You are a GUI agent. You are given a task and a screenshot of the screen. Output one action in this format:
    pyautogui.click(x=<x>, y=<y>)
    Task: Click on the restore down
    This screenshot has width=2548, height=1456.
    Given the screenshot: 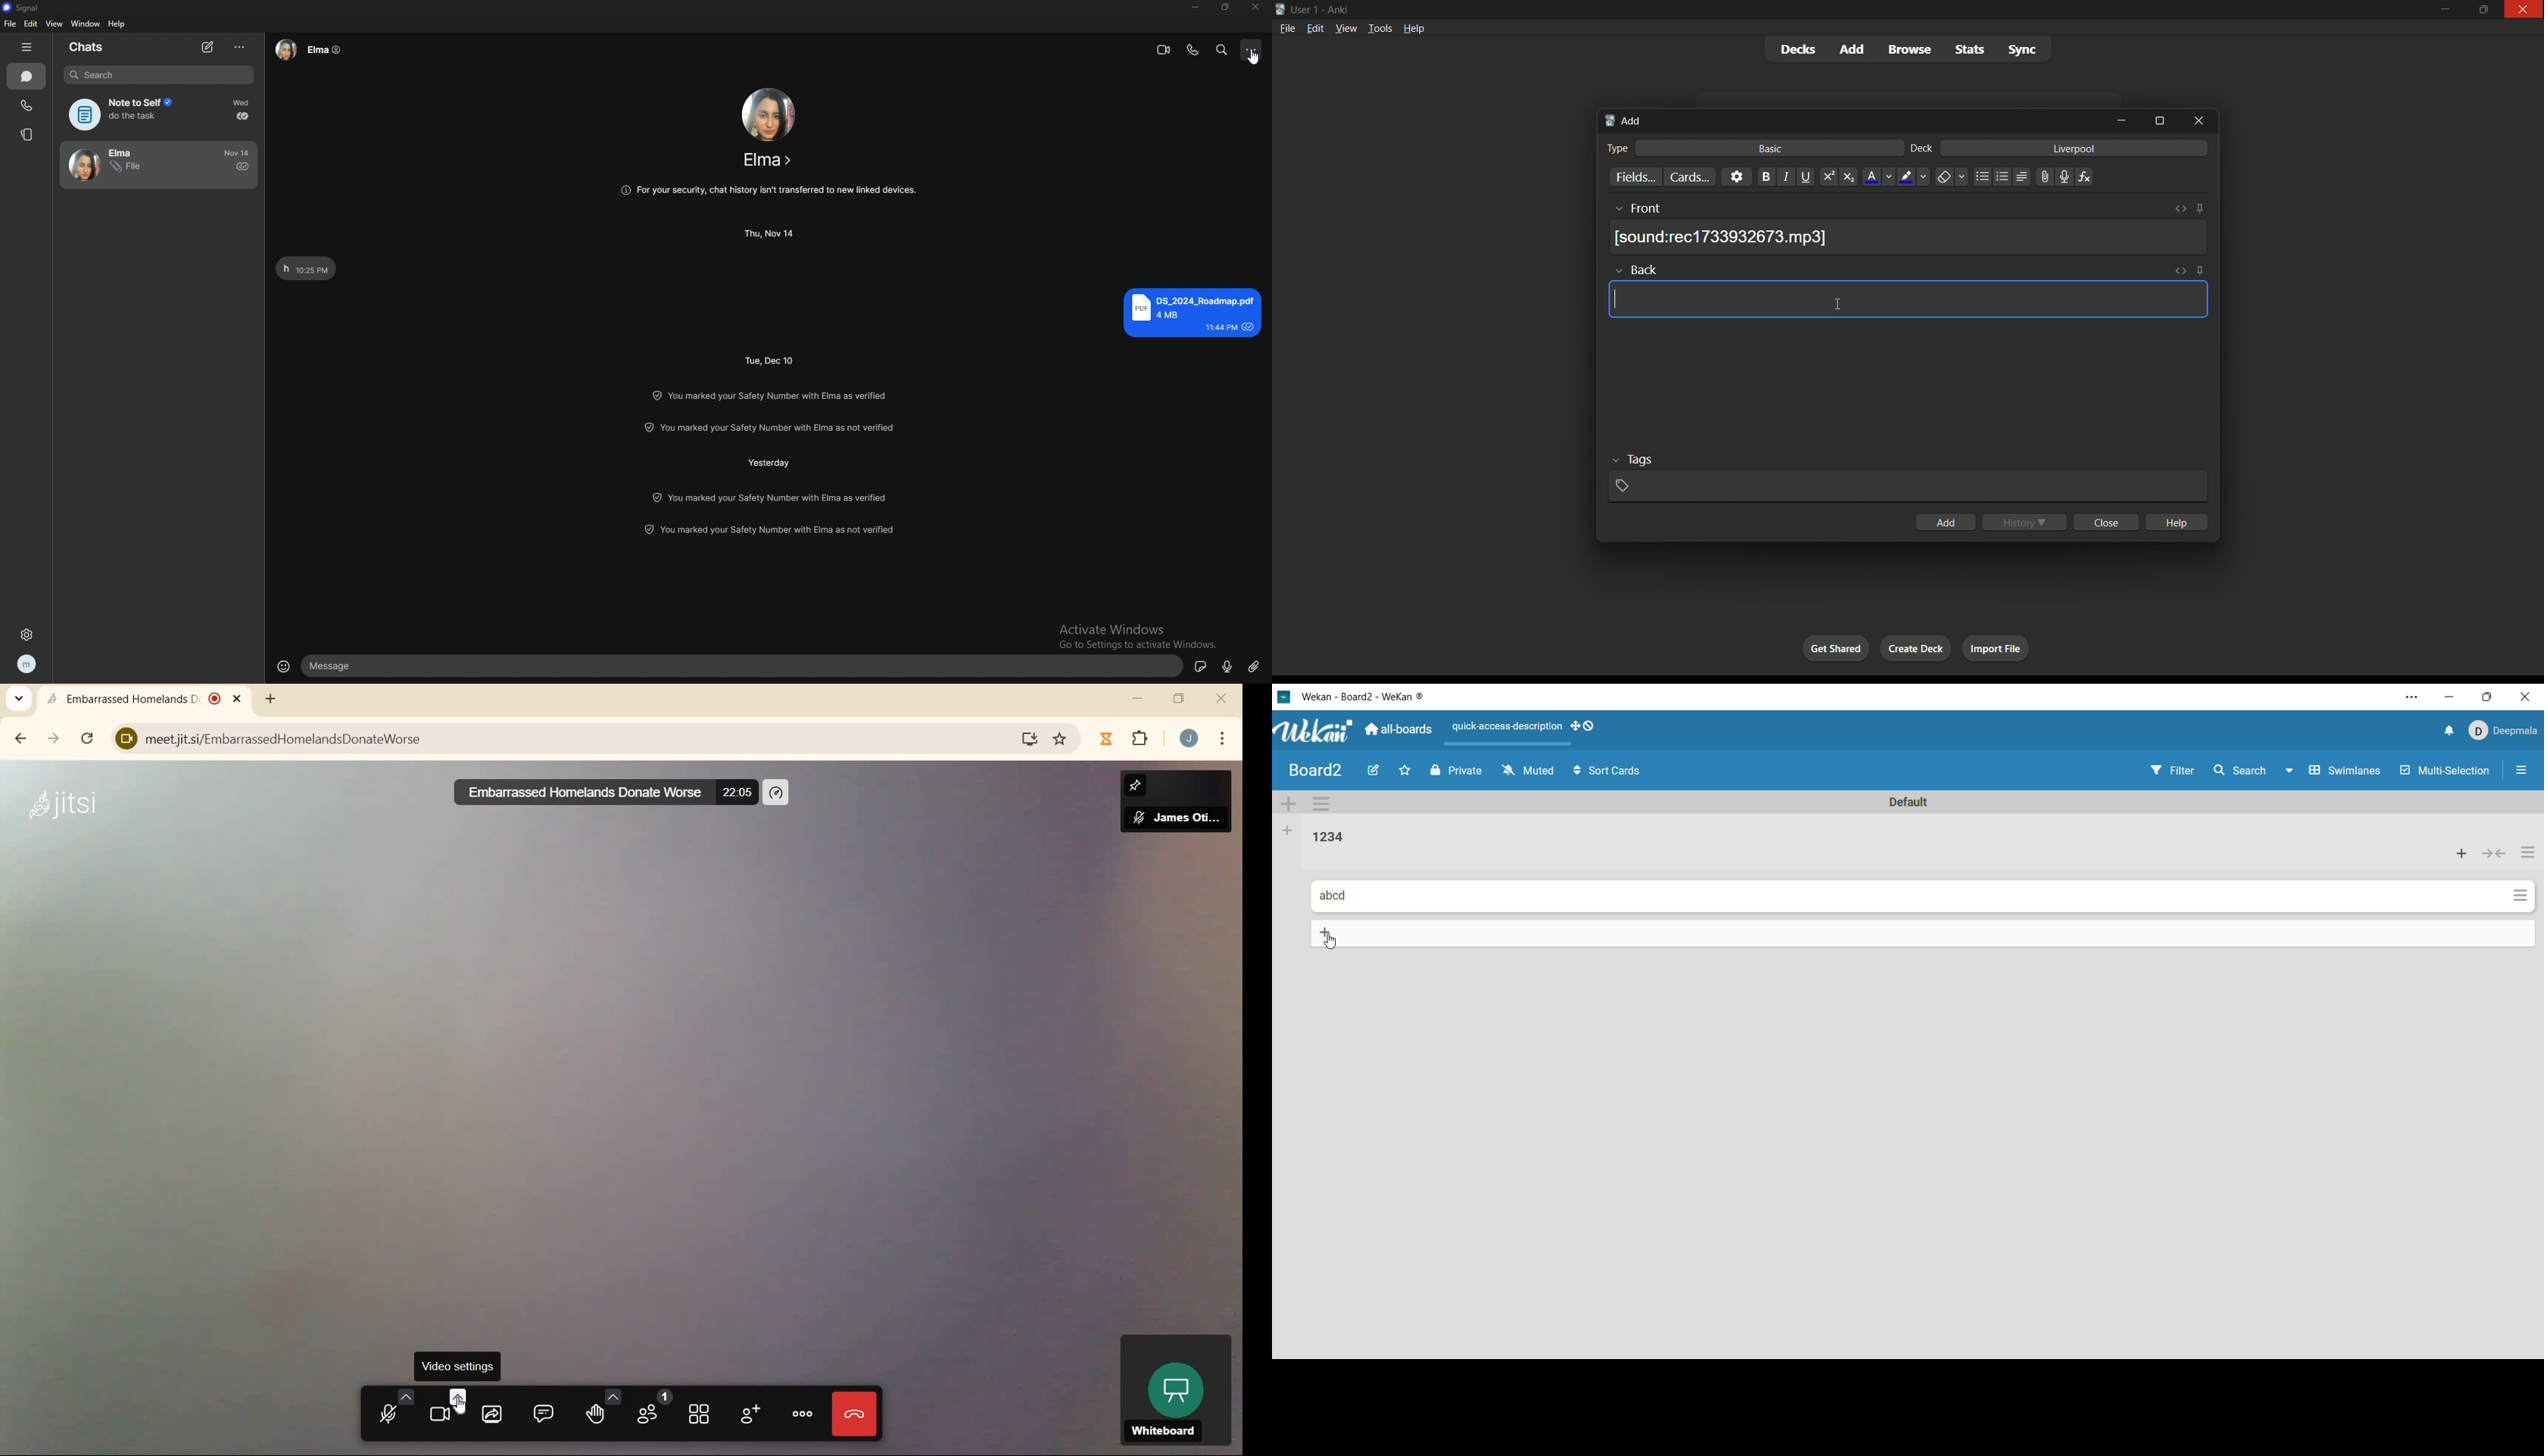 What is the action you would take?
    pyautogui.click(x=1178, y=698)
    